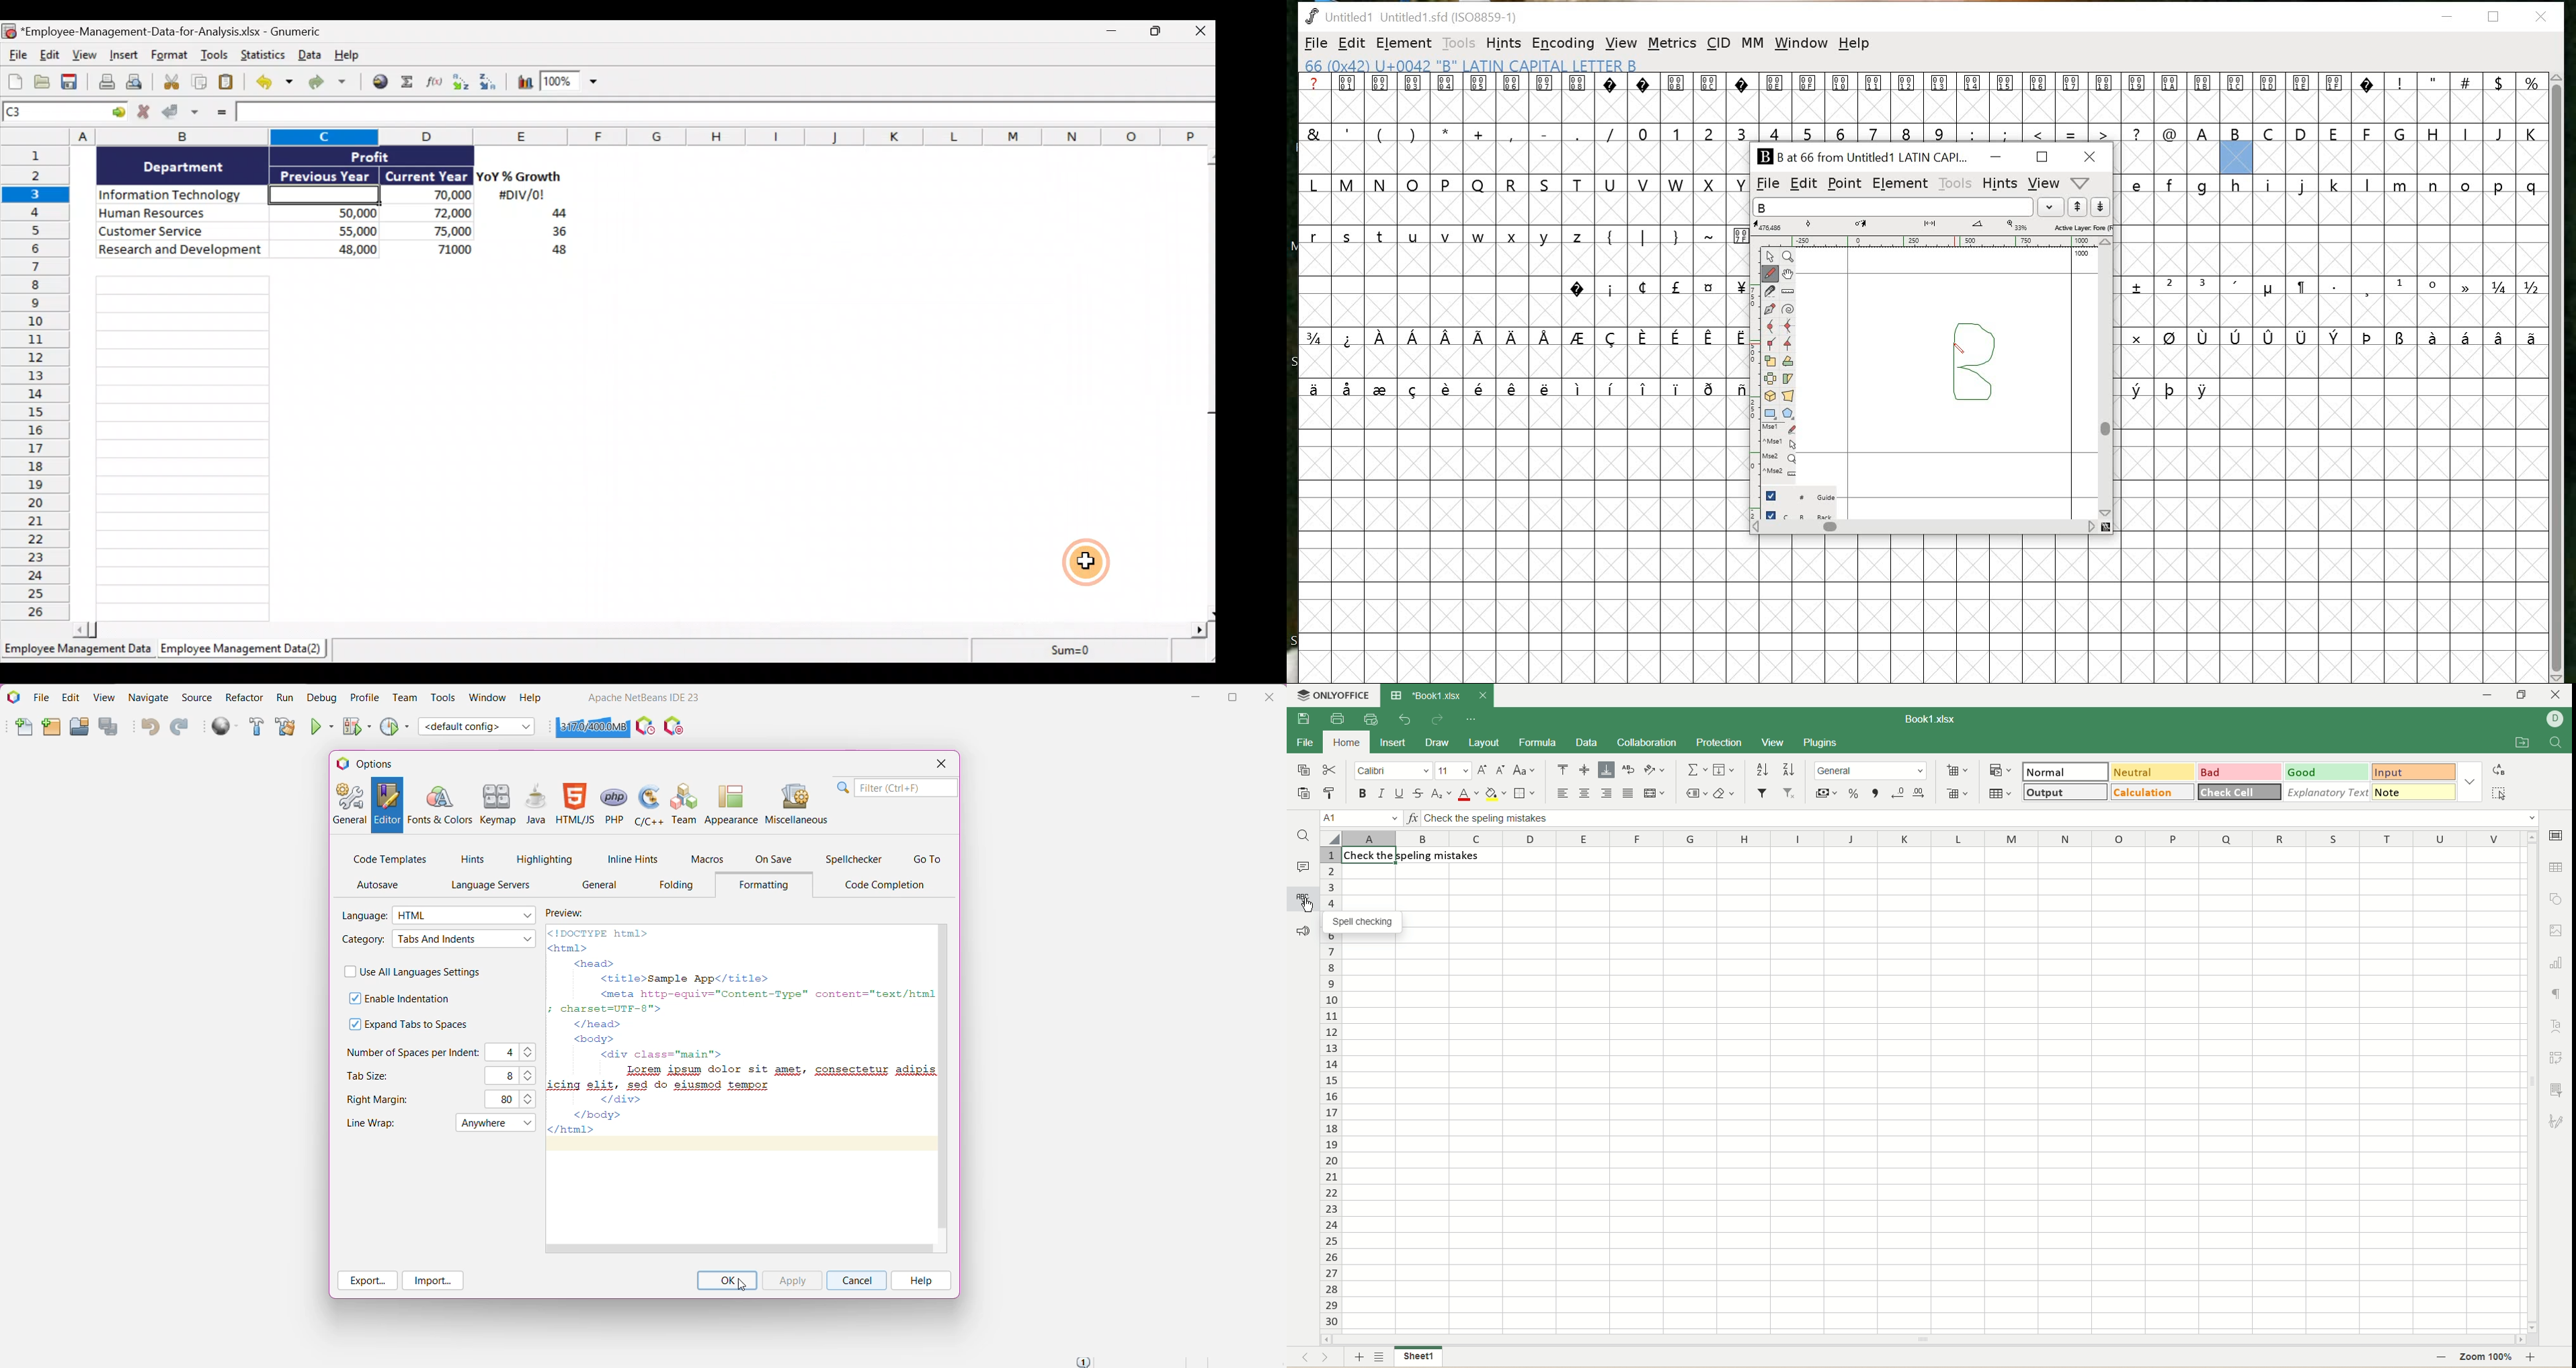 The image size is (2576, 1372). What do you see at coordinates (1328, 771) in the screenshot?
I see `cut` at bounding box center [1328, 771].